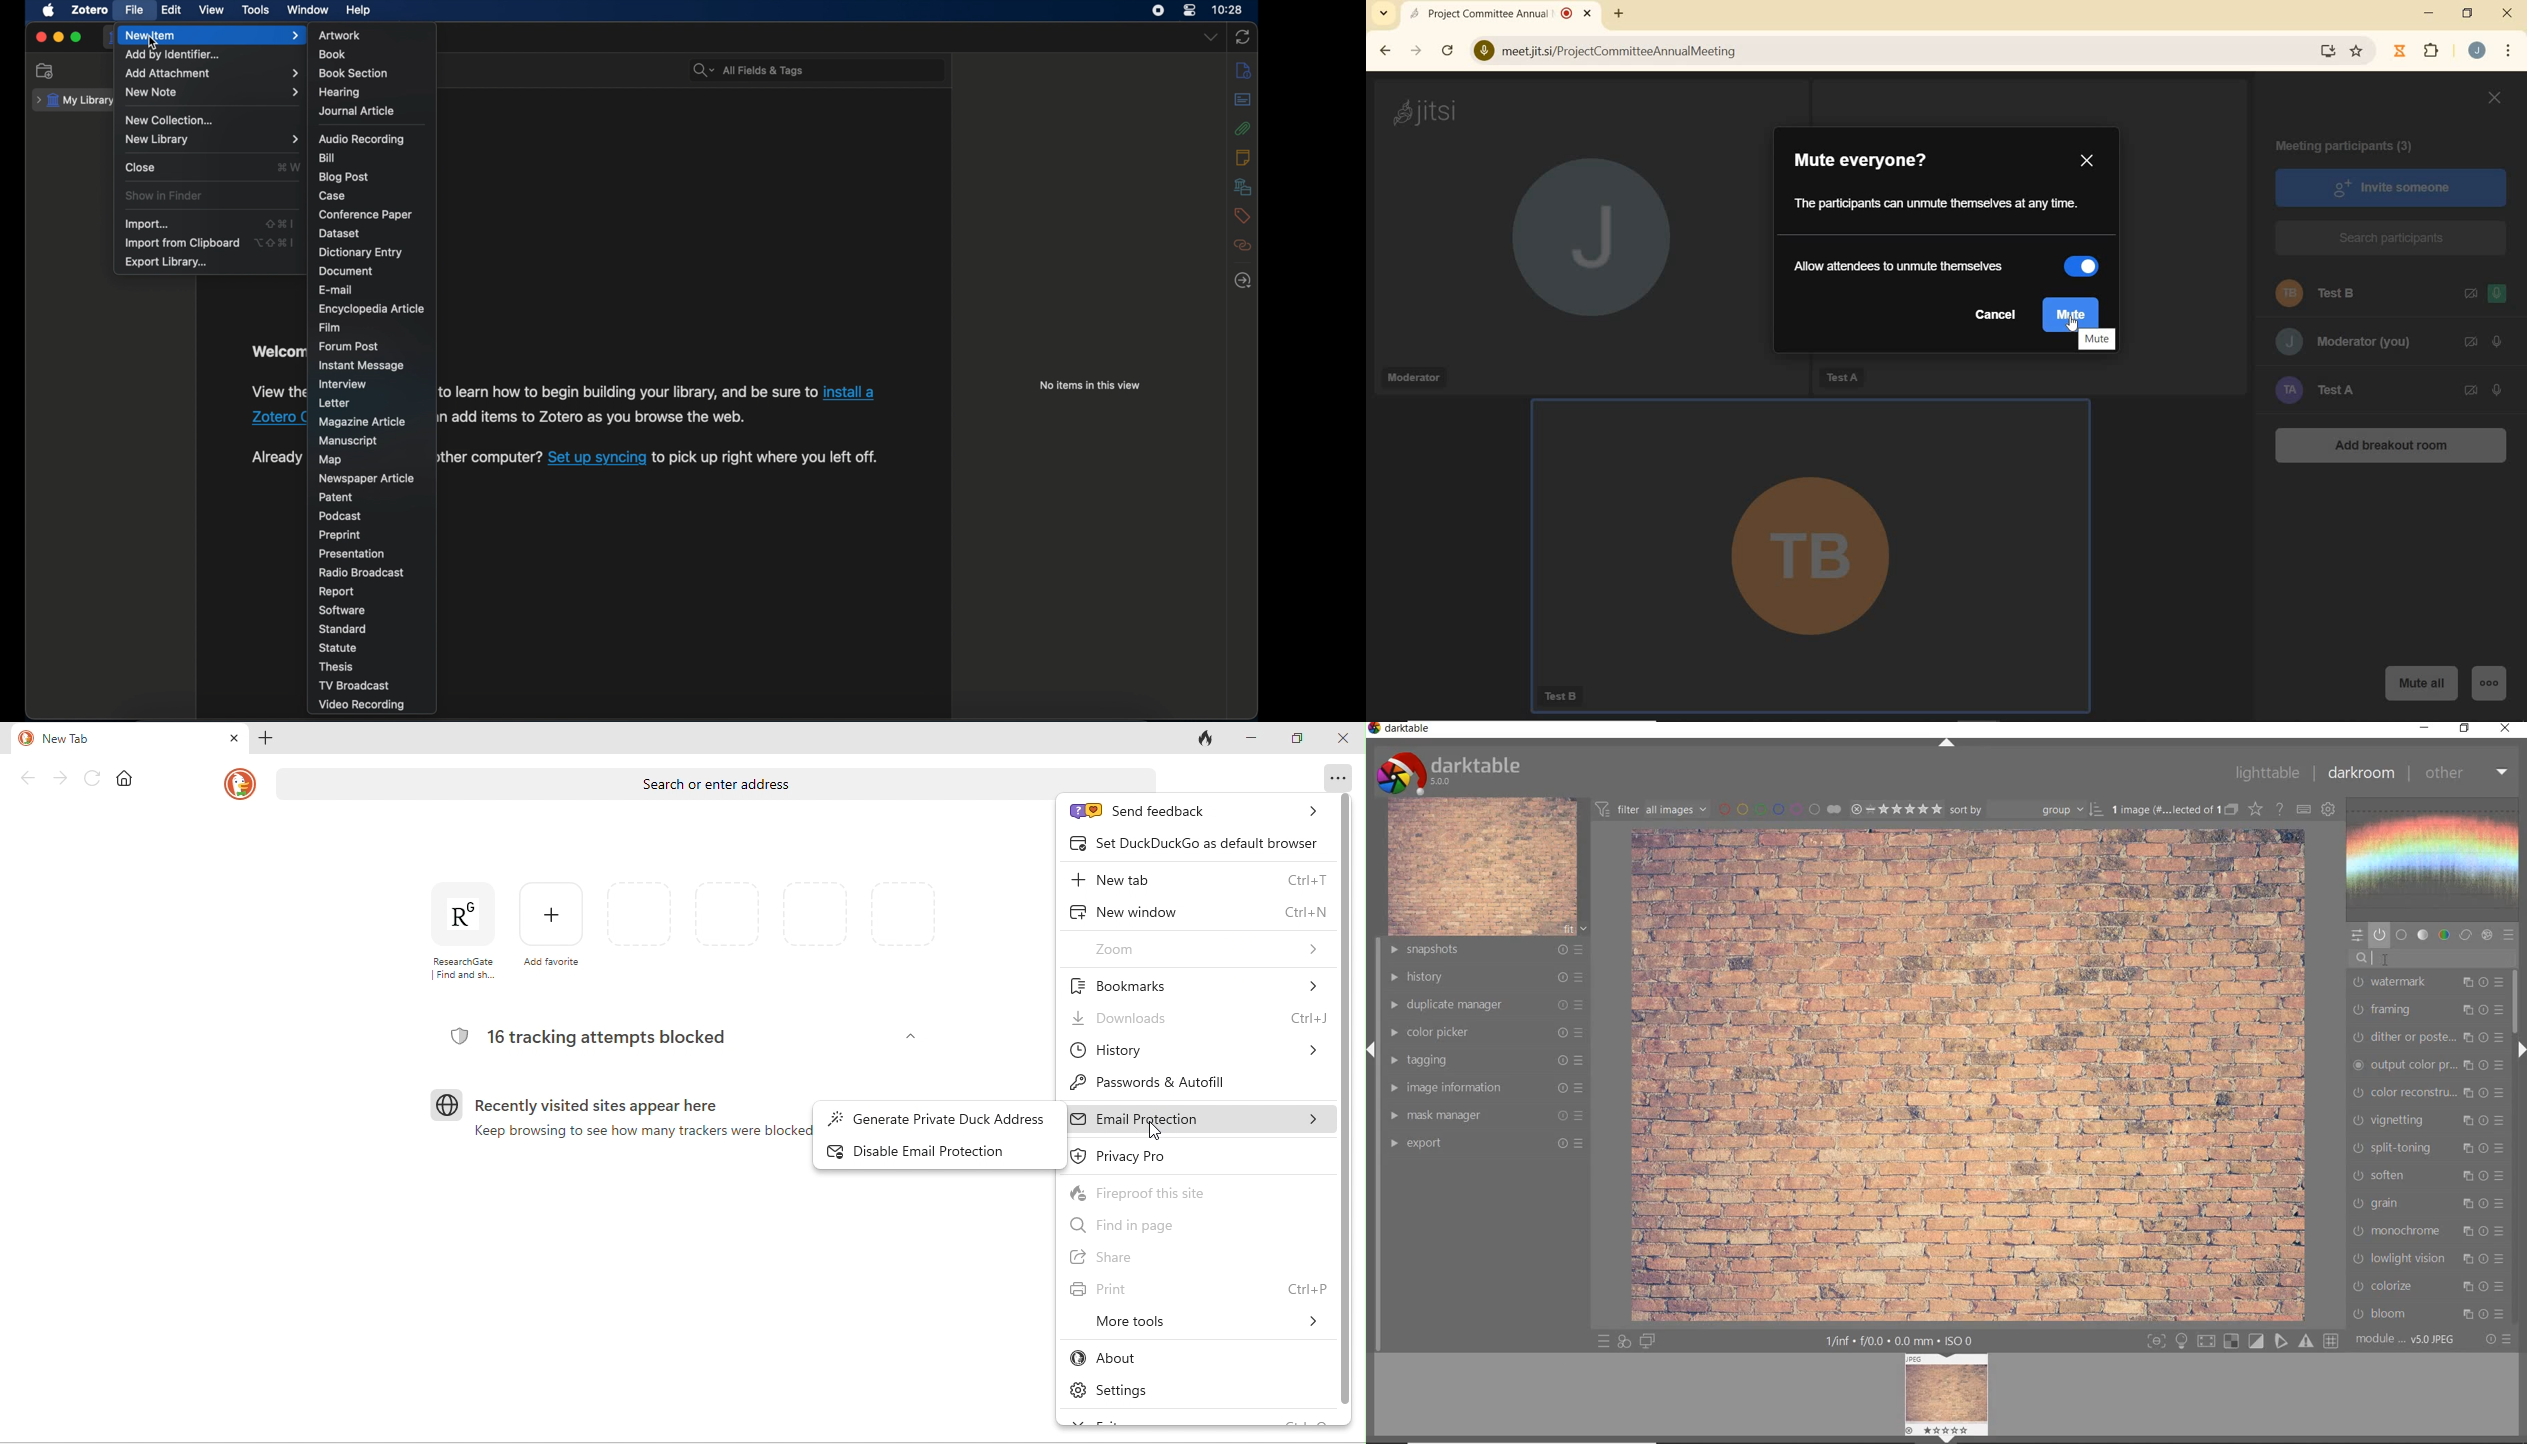 This screenshot has height=1456, width=2548. What do you see at coordinates (57, 37) in the screenshot?
I see `minimize` at bounding box center [57, 37].